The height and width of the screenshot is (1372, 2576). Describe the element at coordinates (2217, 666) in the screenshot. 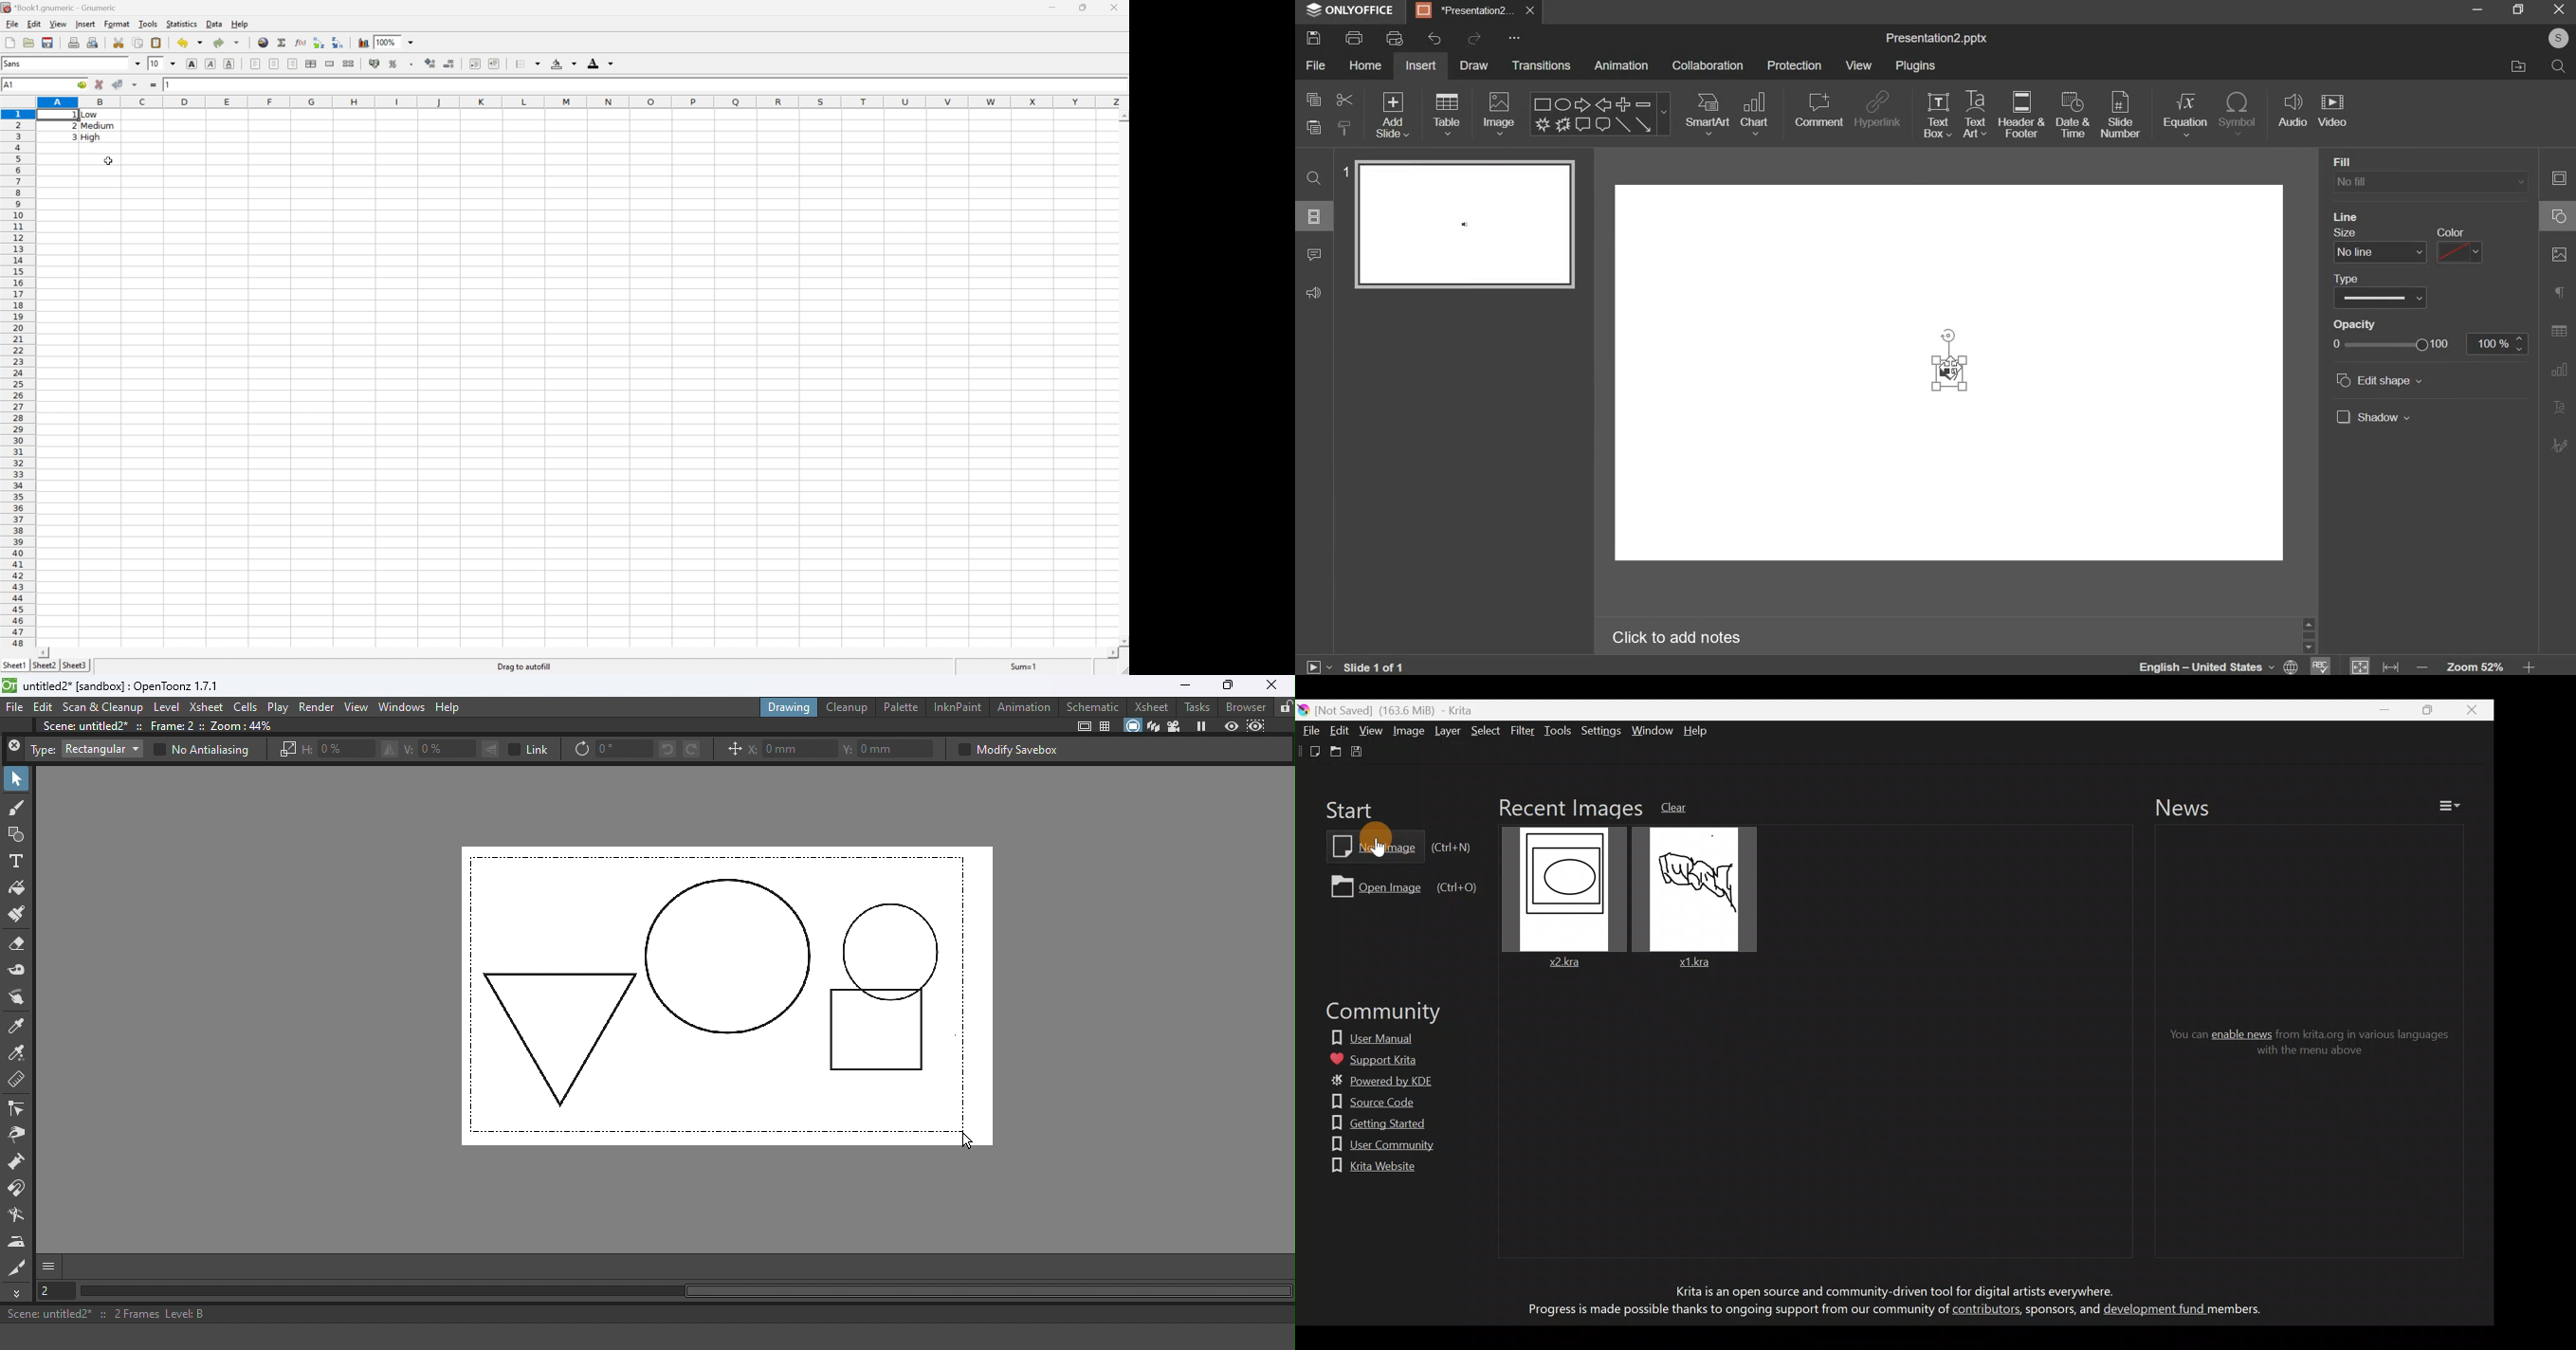

I see `language` at that location.